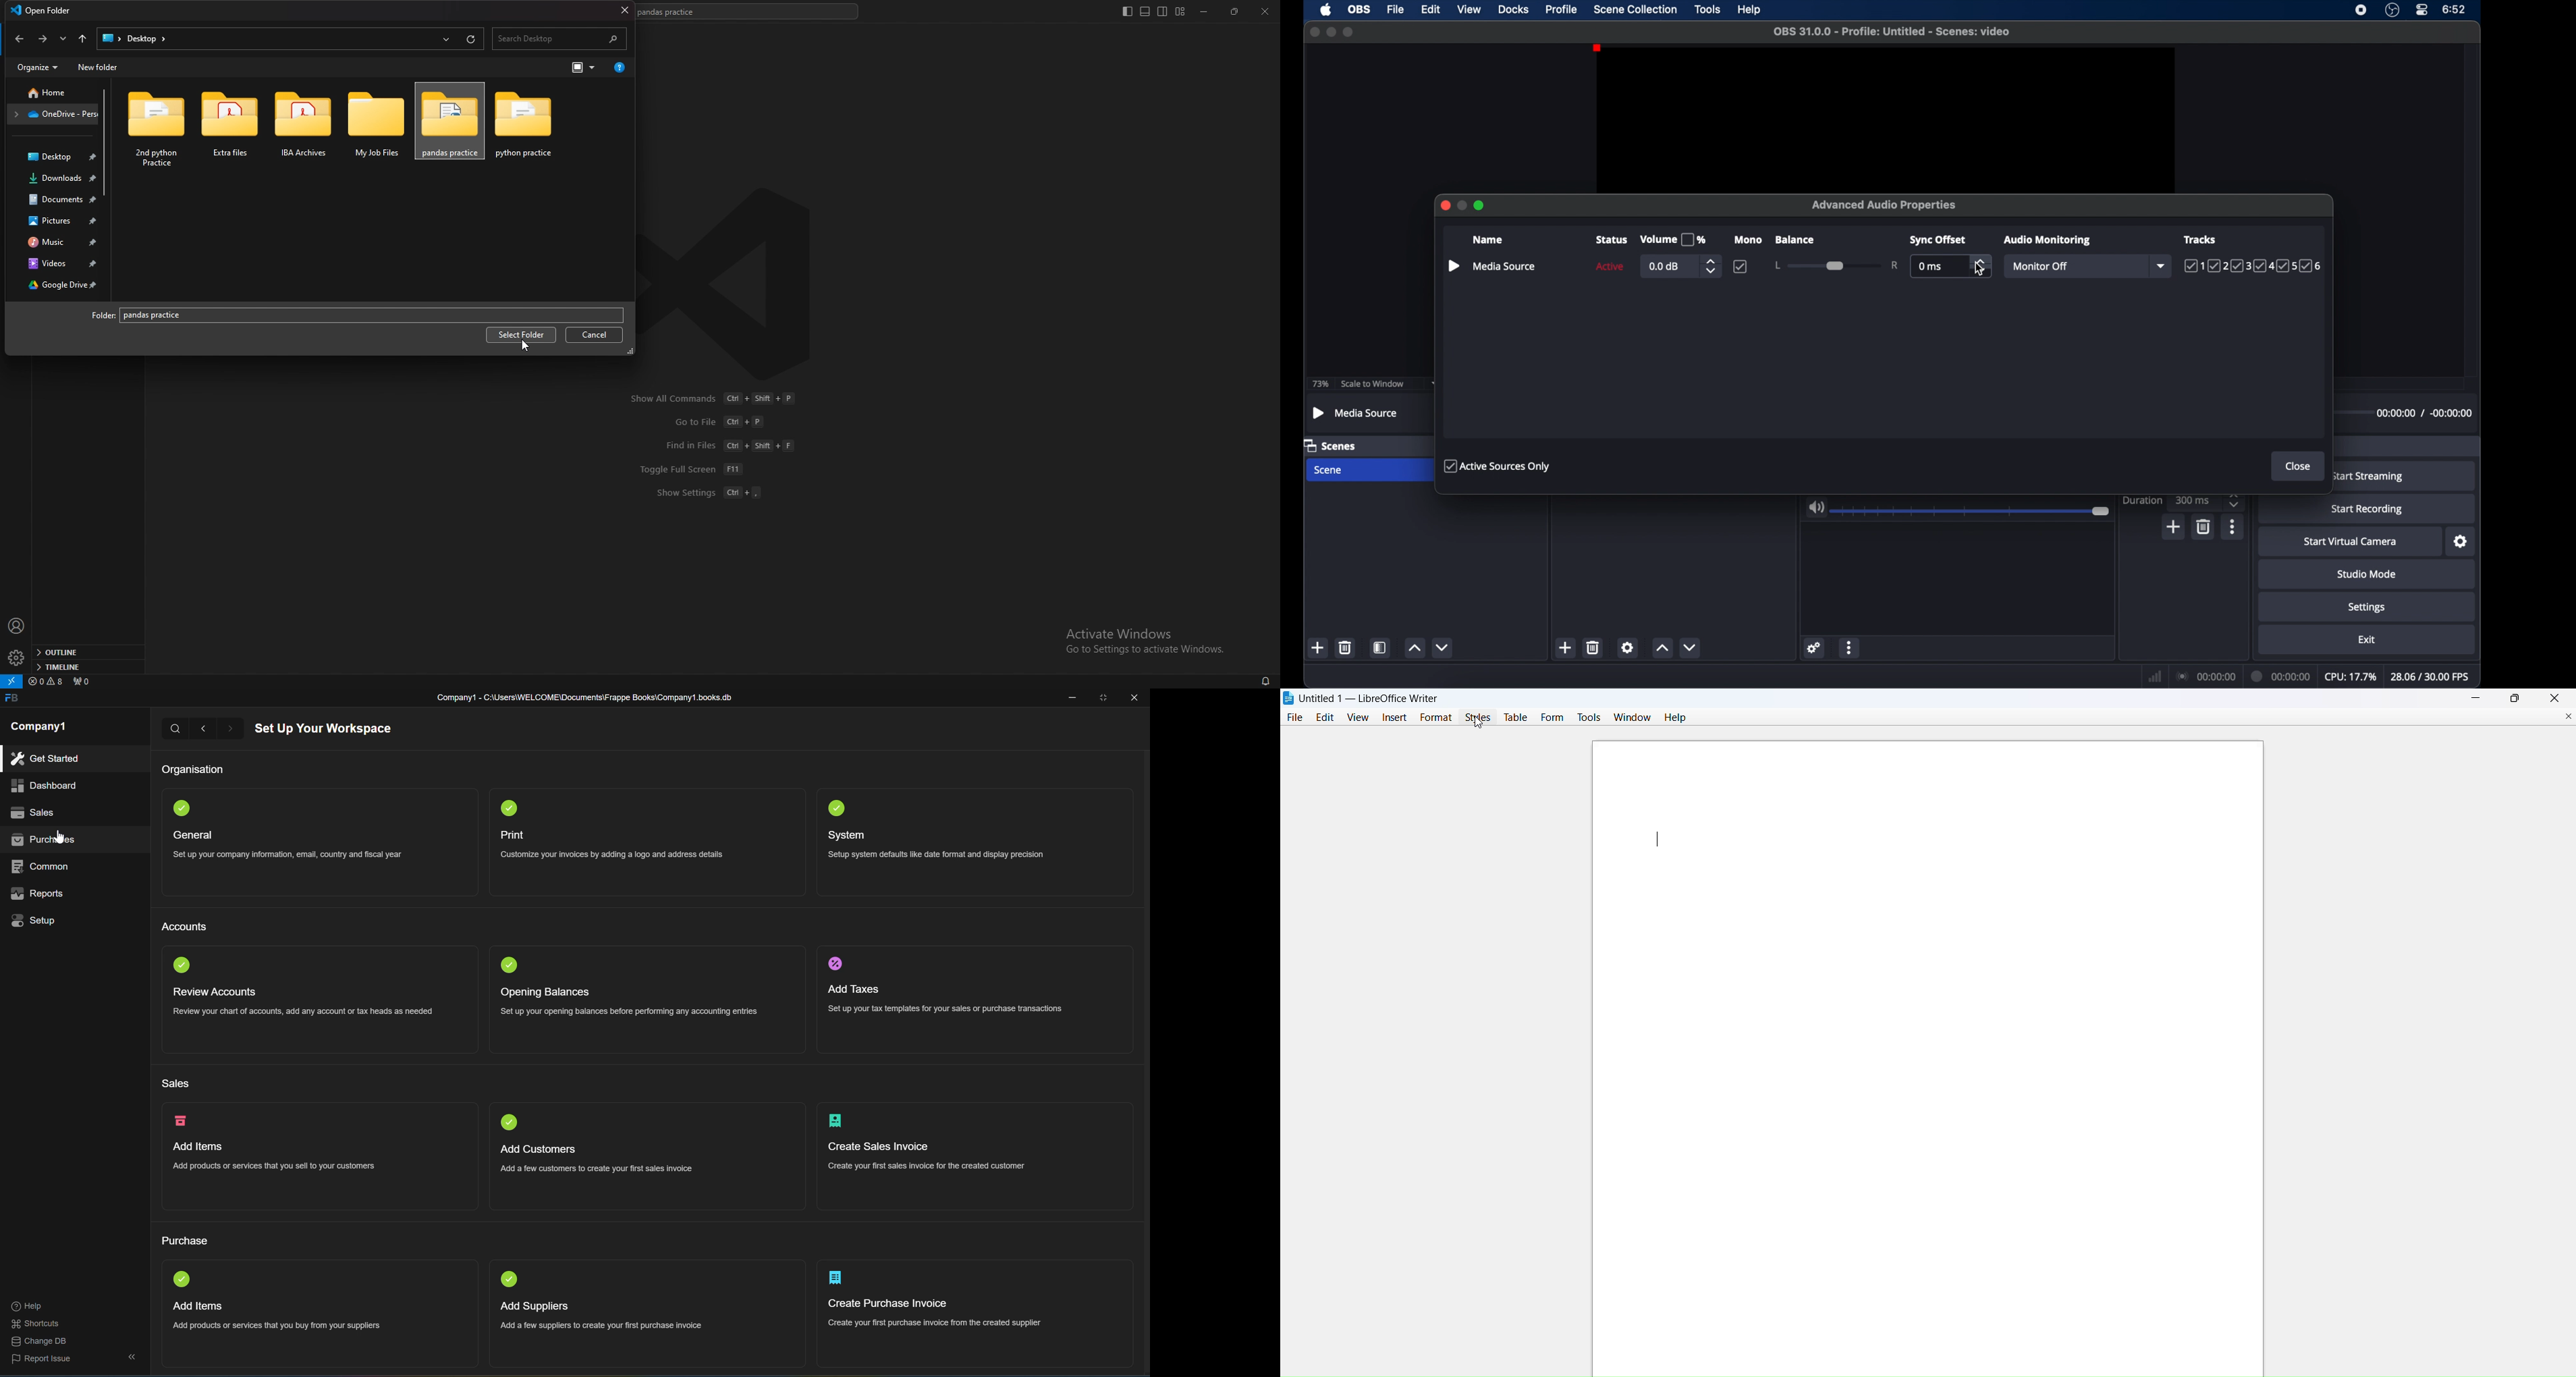 The image size is (2576, 1400). I want to click on increment, so click(1662, 648).